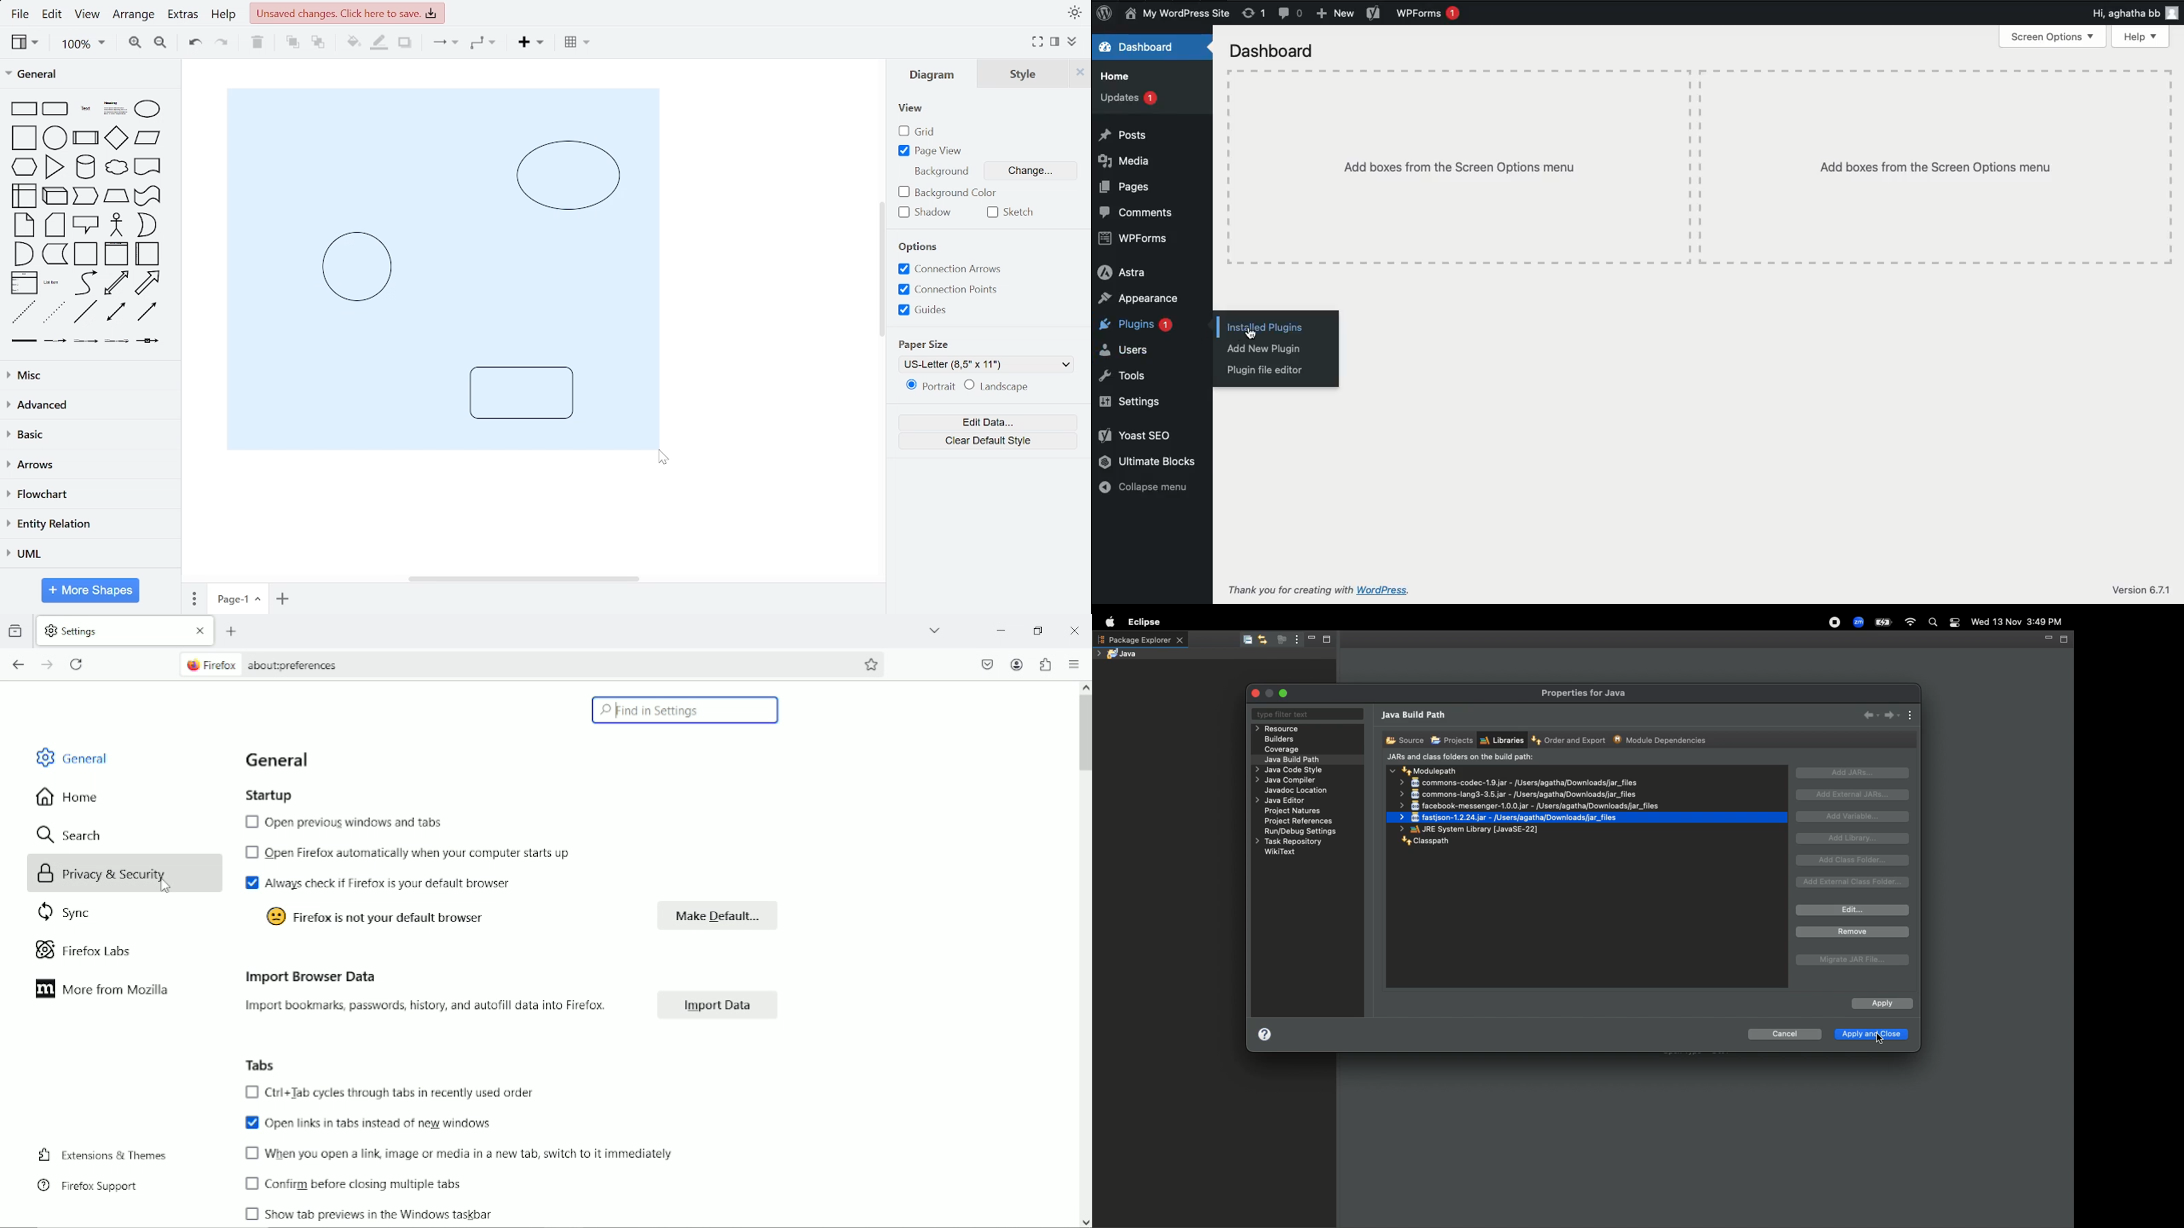 The image size is (2184, 1232). What do you see at coordinates (363, 1182) in the screenshot?
I see `text` at bounding box center [363, 1182].